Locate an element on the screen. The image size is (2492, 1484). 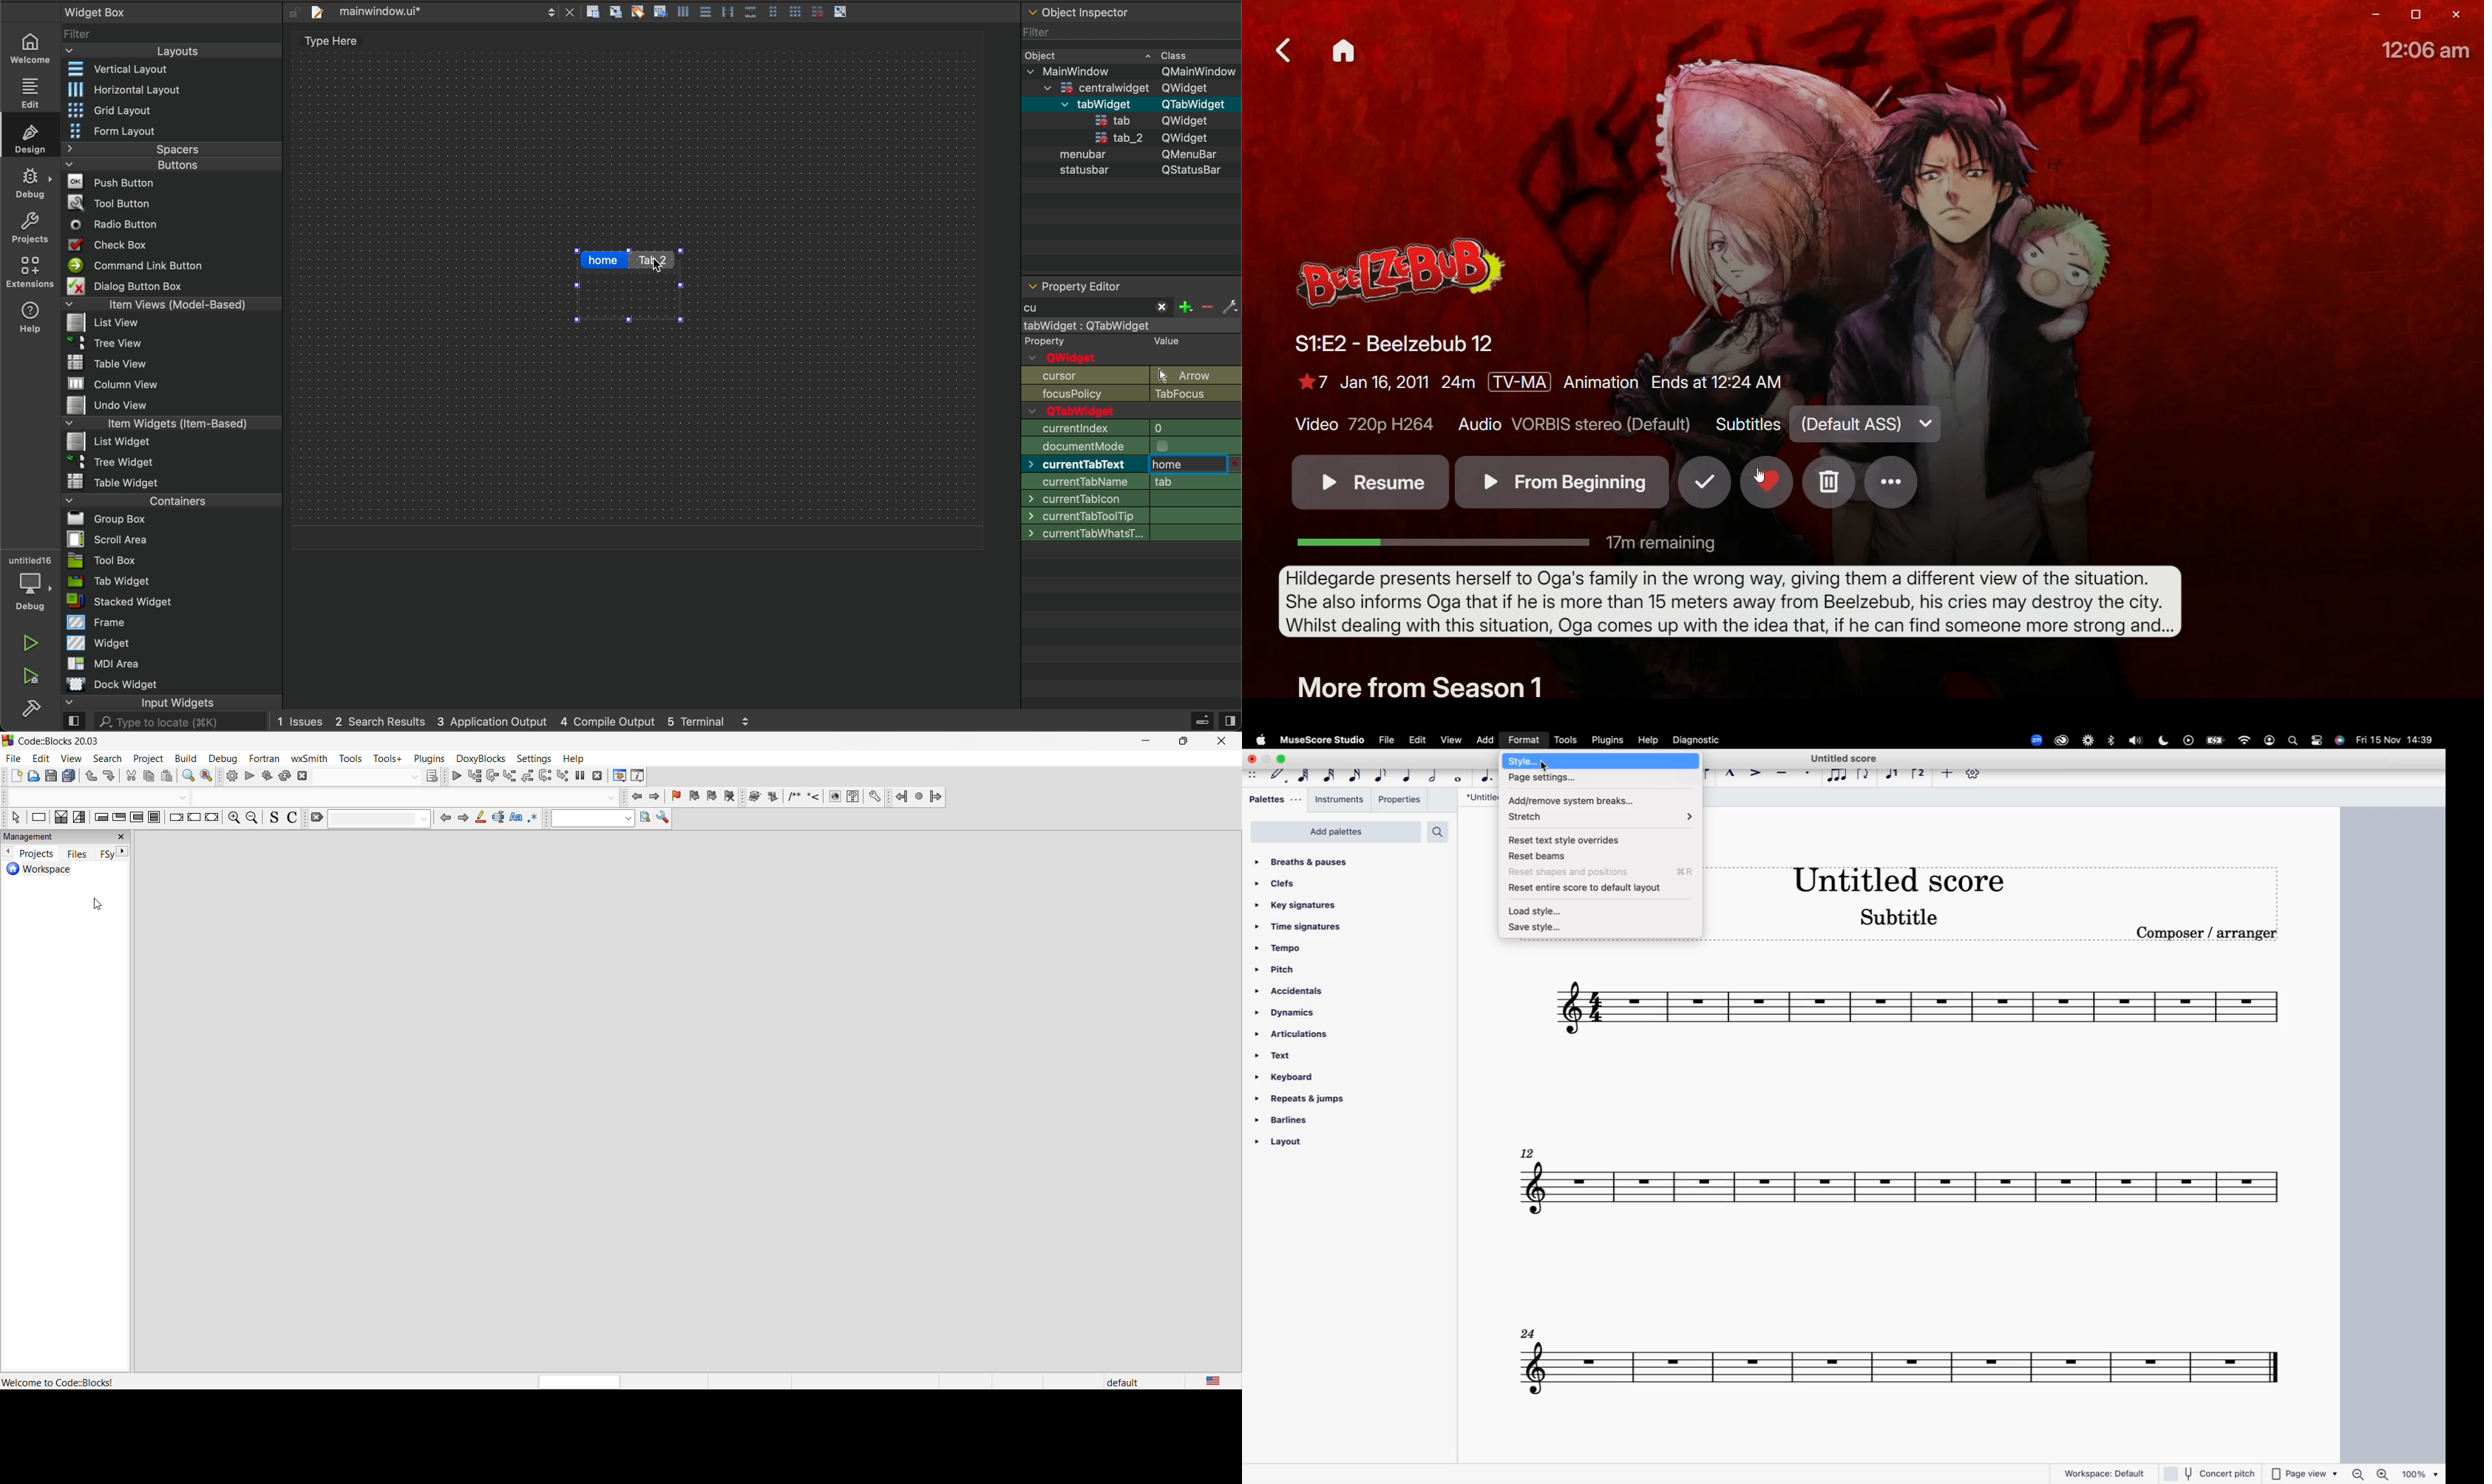
Scroll Area is located at coordinates (111, 538).